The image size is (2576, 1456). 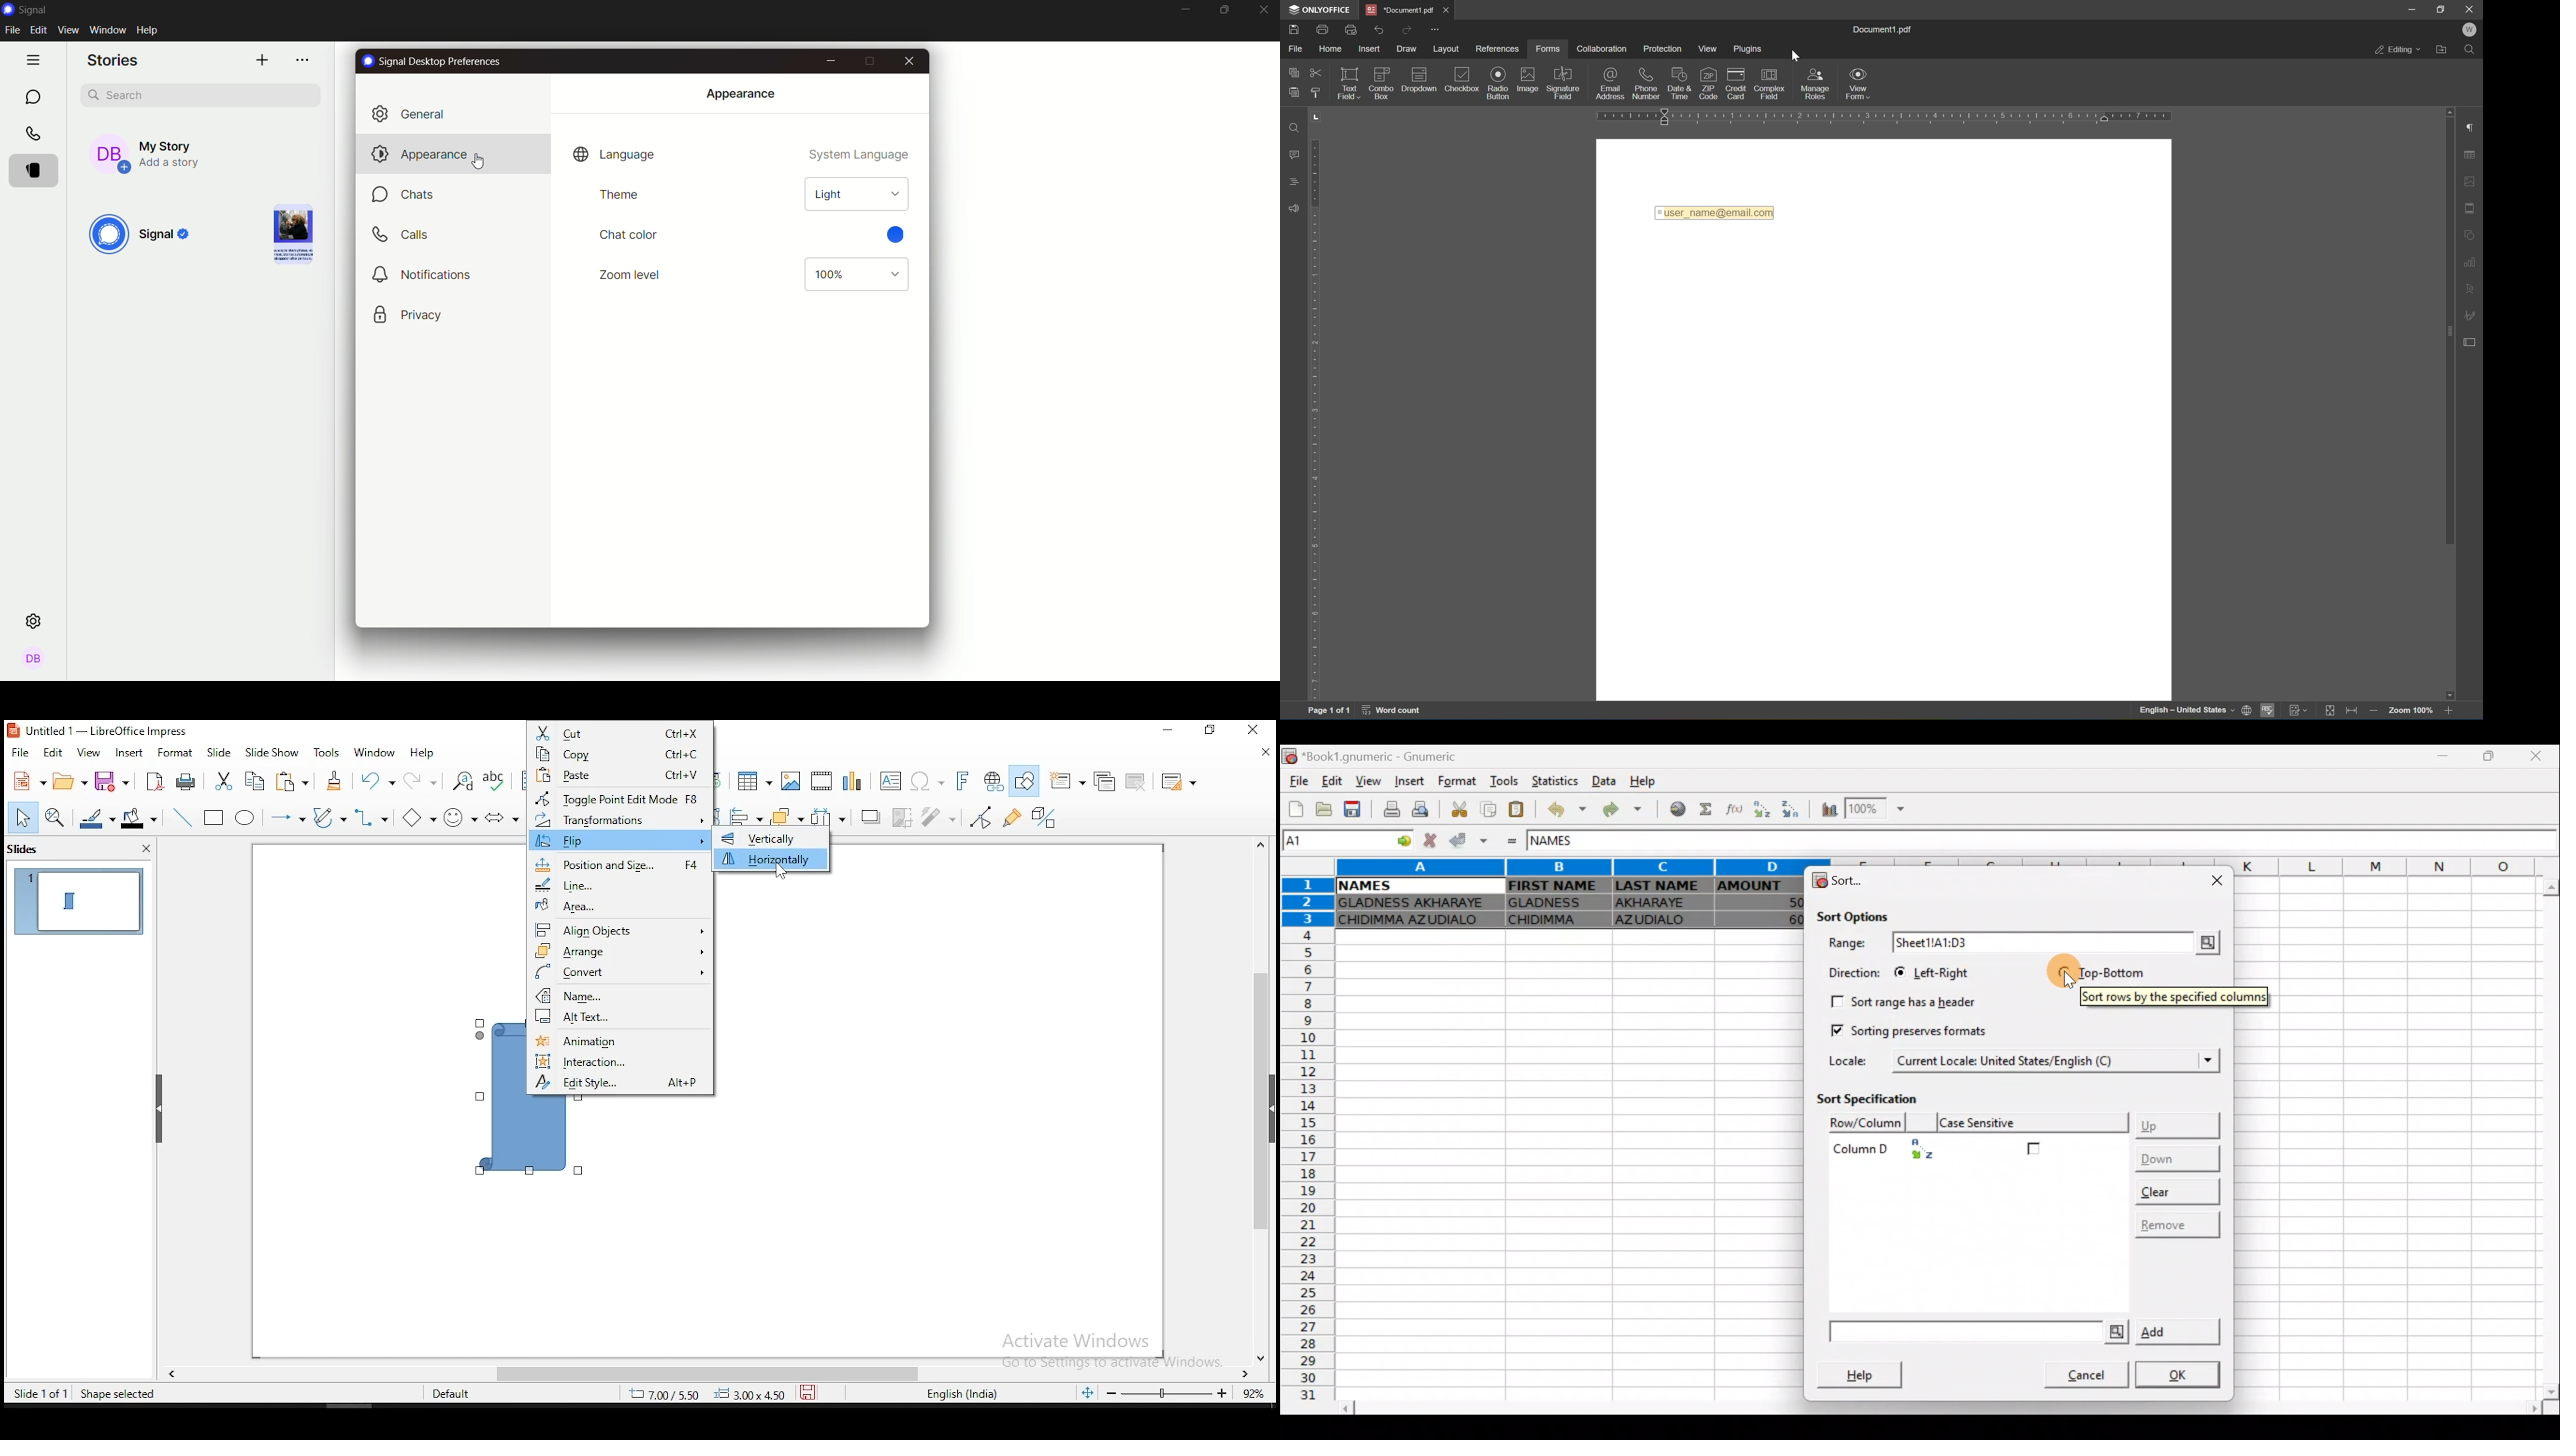 I want to click on zoom, so click(x=854, y=275).